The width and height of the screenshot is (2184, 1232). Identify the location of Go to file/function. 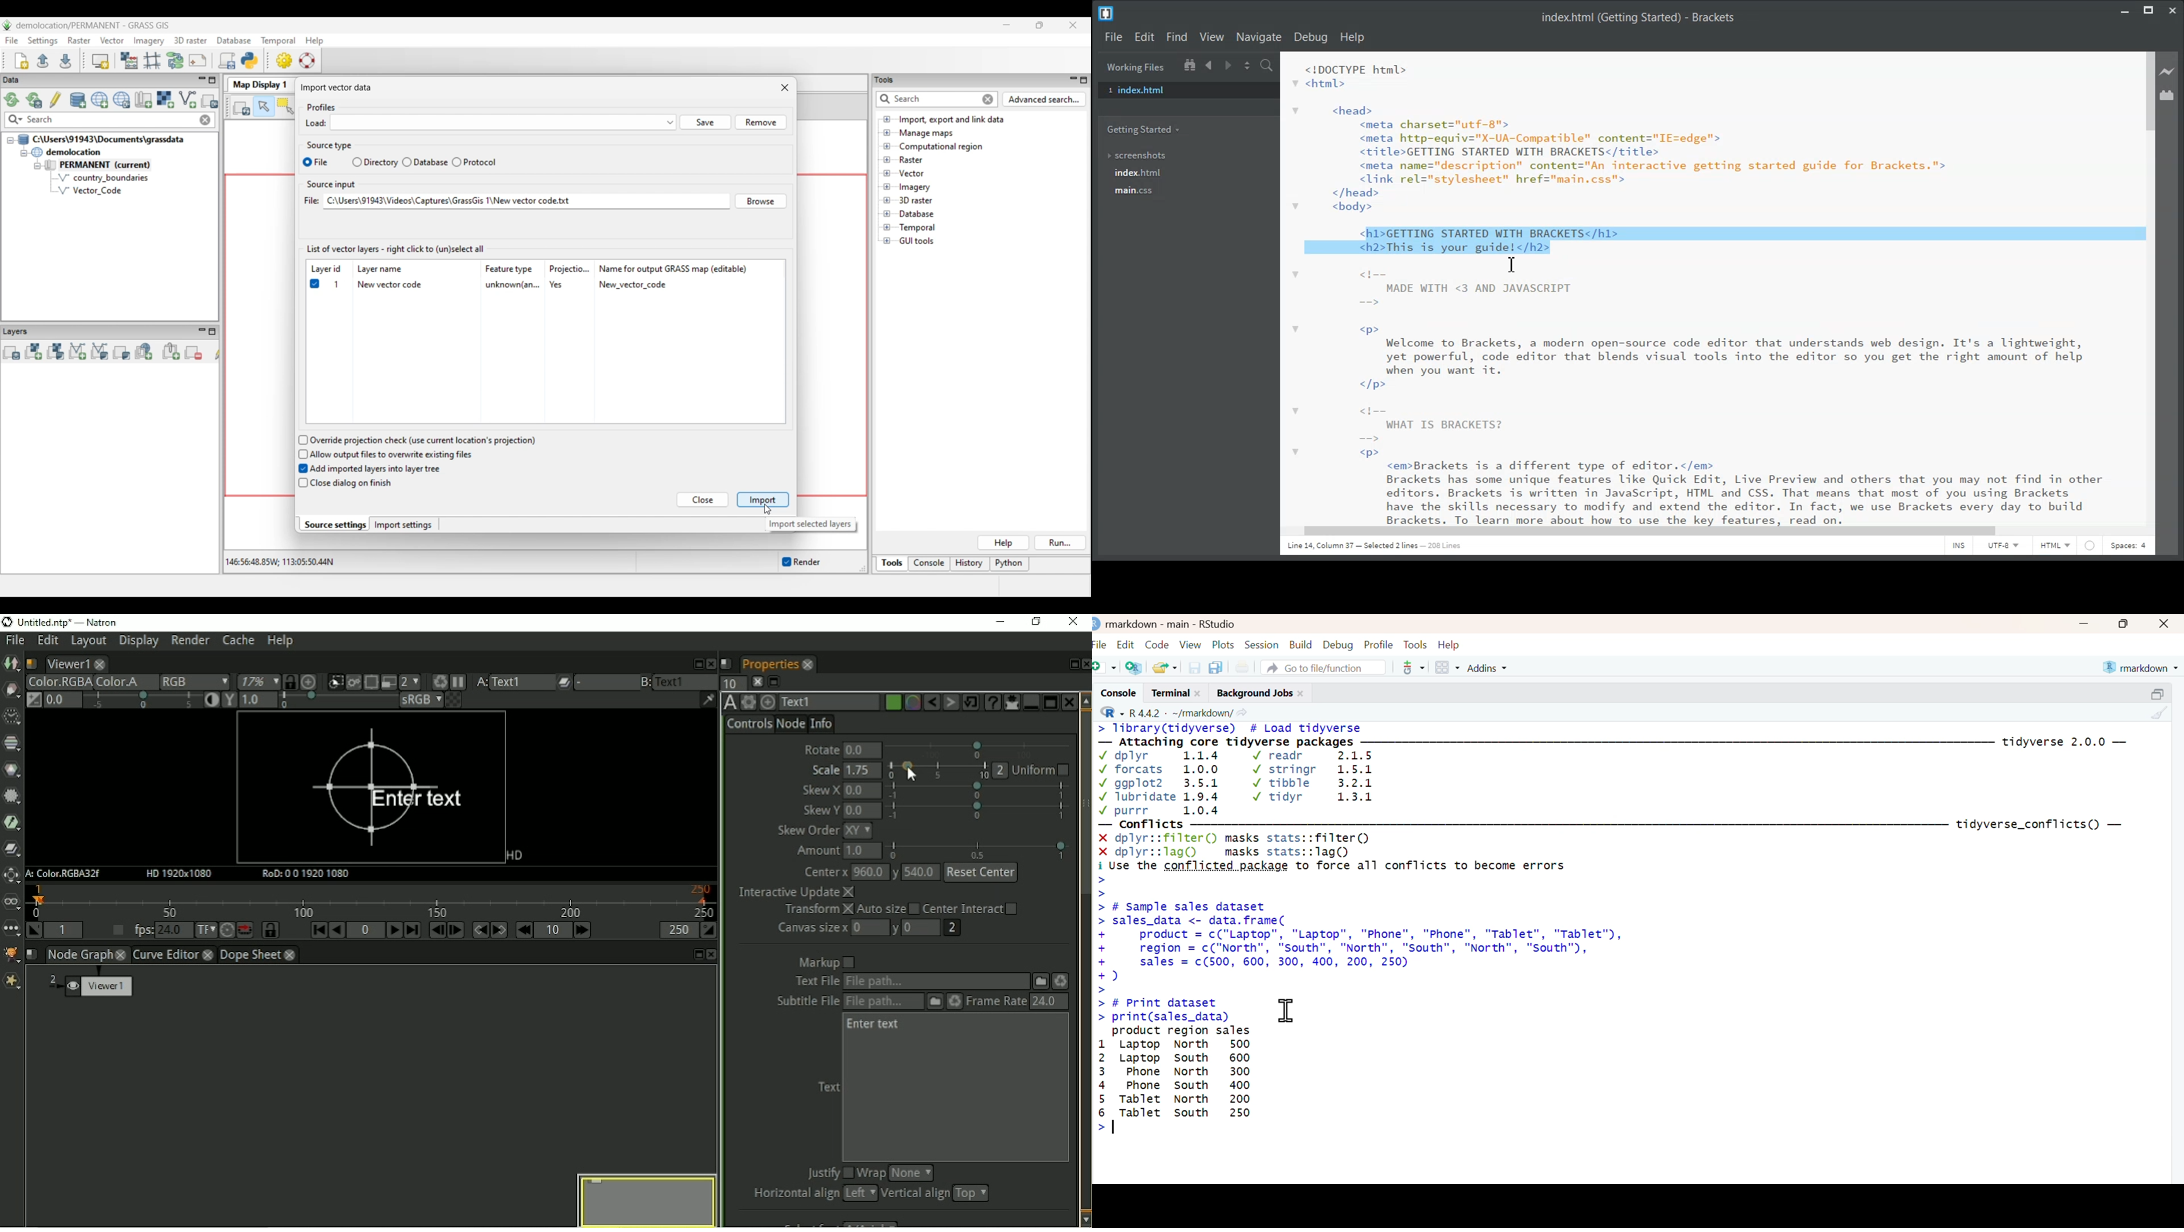
(1324, 667).